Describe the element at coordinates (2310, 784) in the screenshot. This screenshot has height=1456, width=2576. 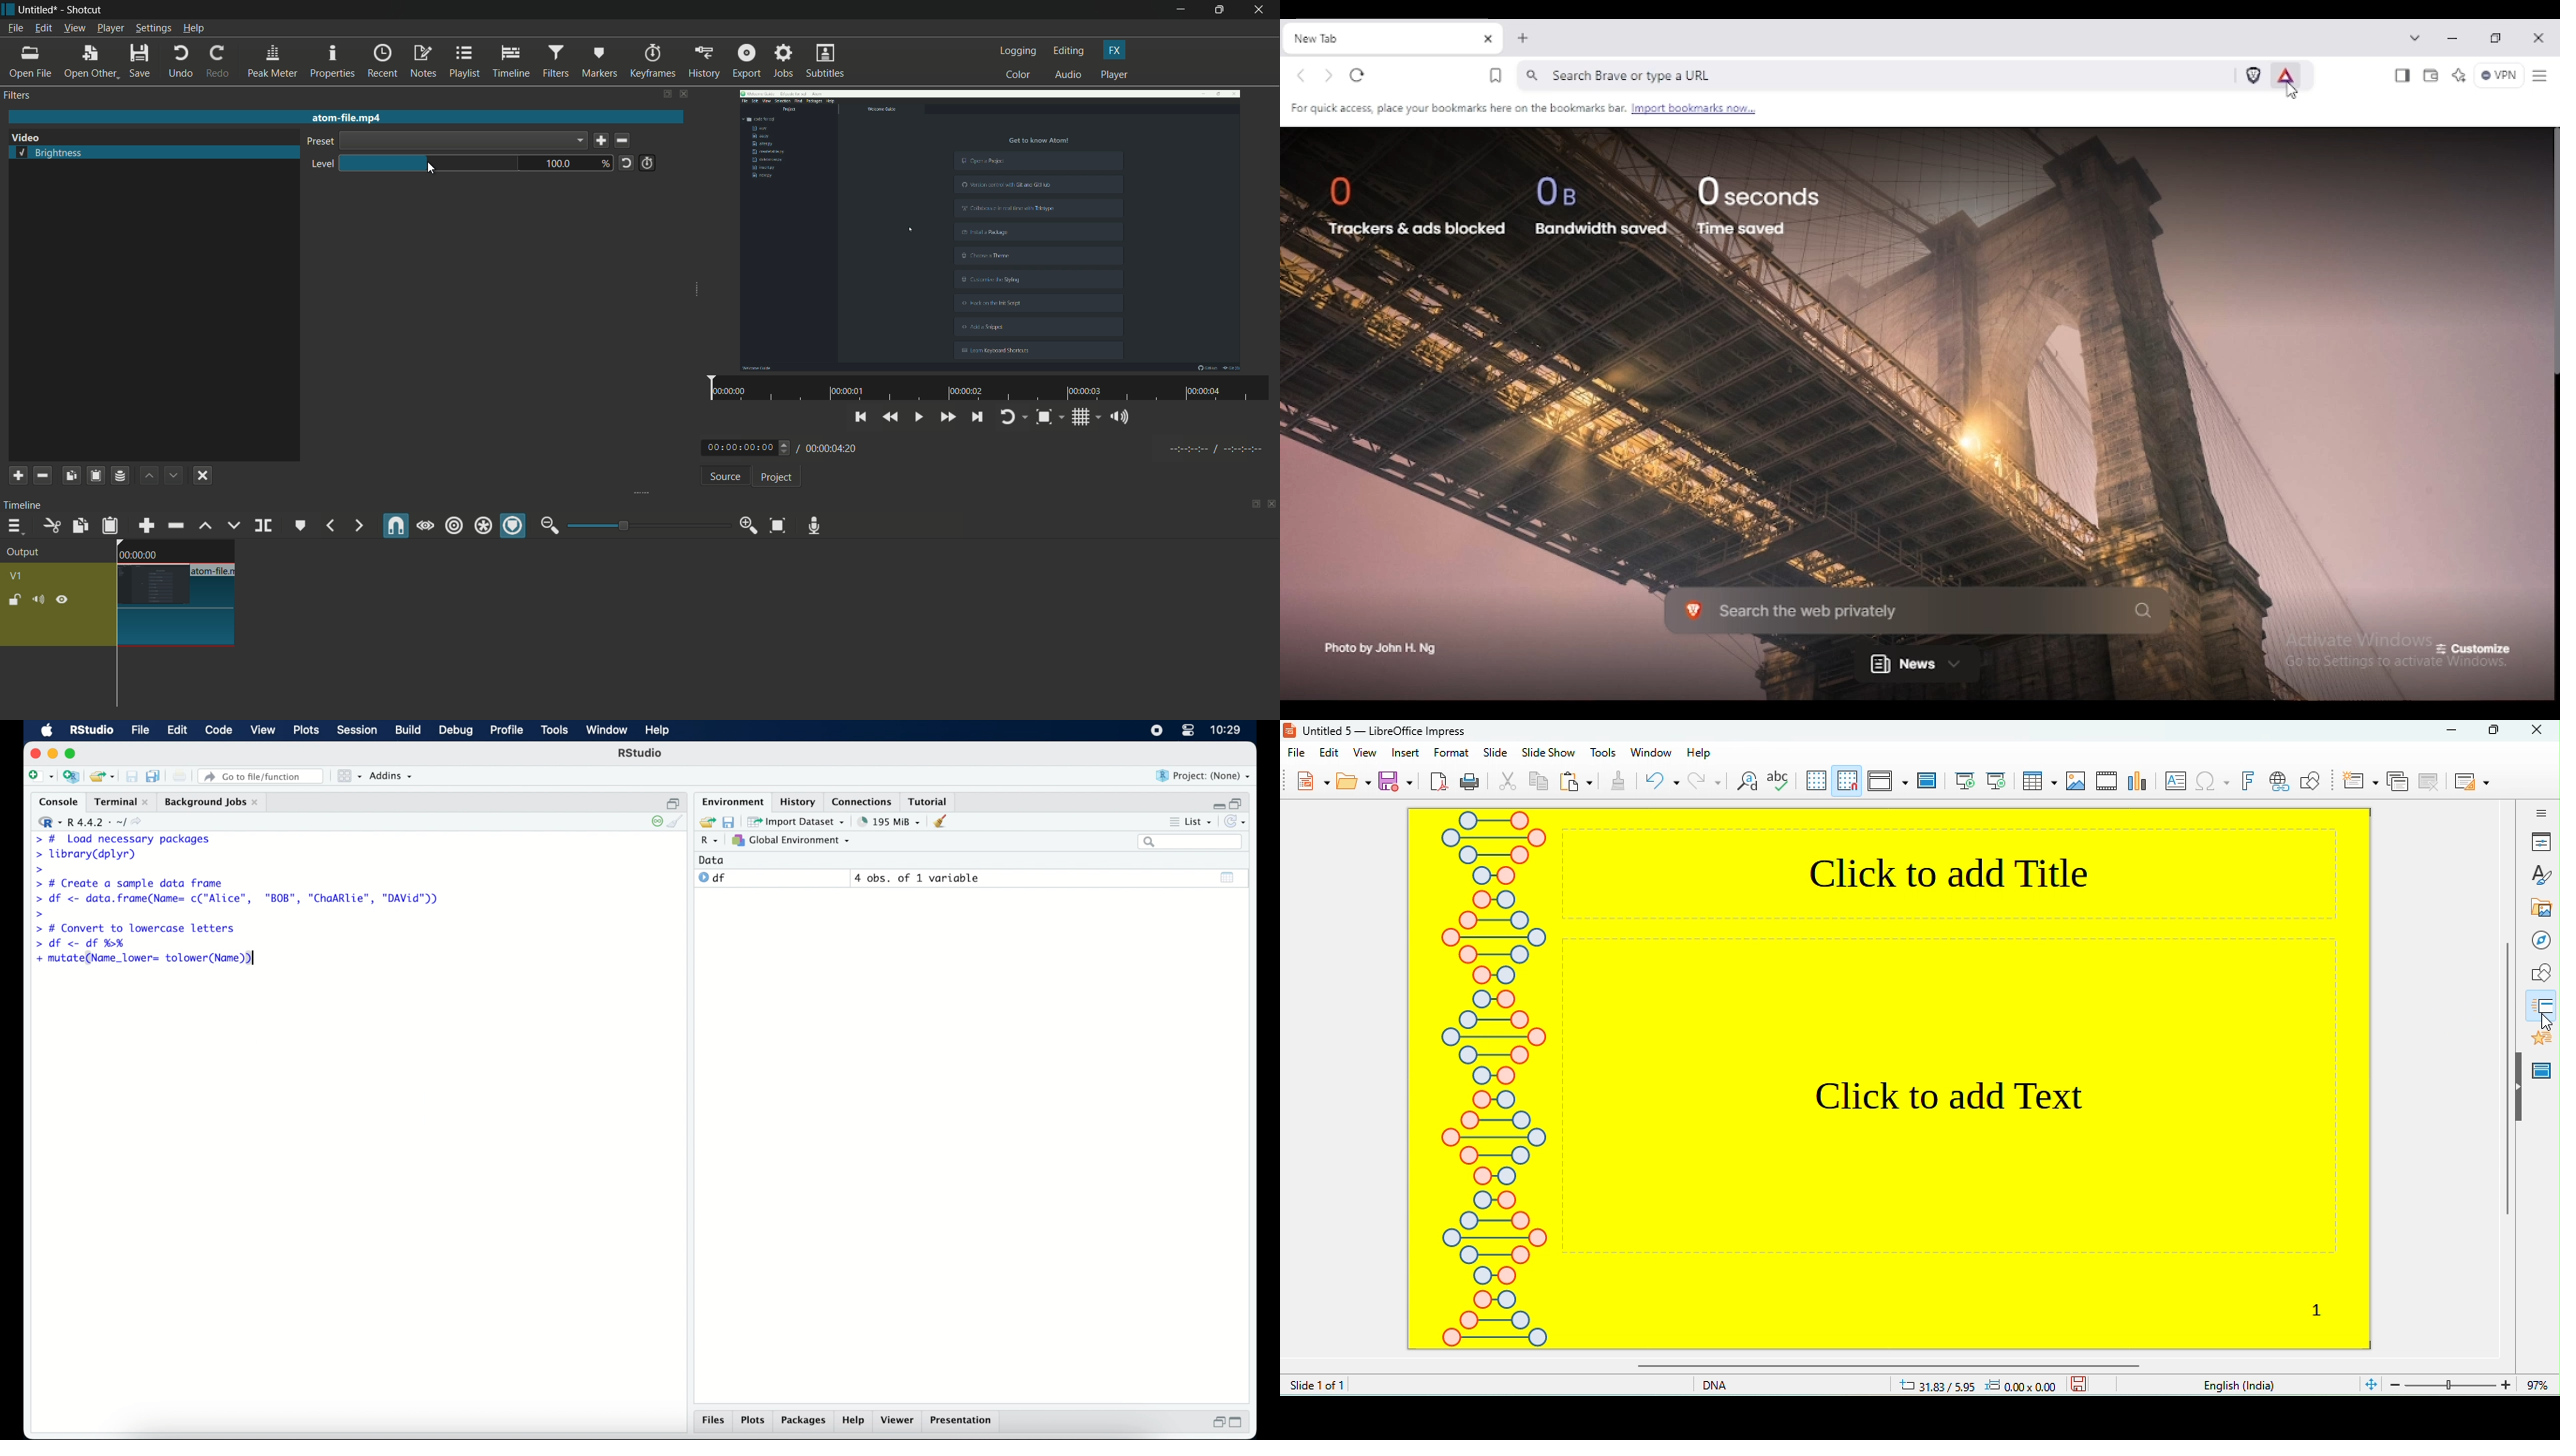
I see `show draw function ` at that location.